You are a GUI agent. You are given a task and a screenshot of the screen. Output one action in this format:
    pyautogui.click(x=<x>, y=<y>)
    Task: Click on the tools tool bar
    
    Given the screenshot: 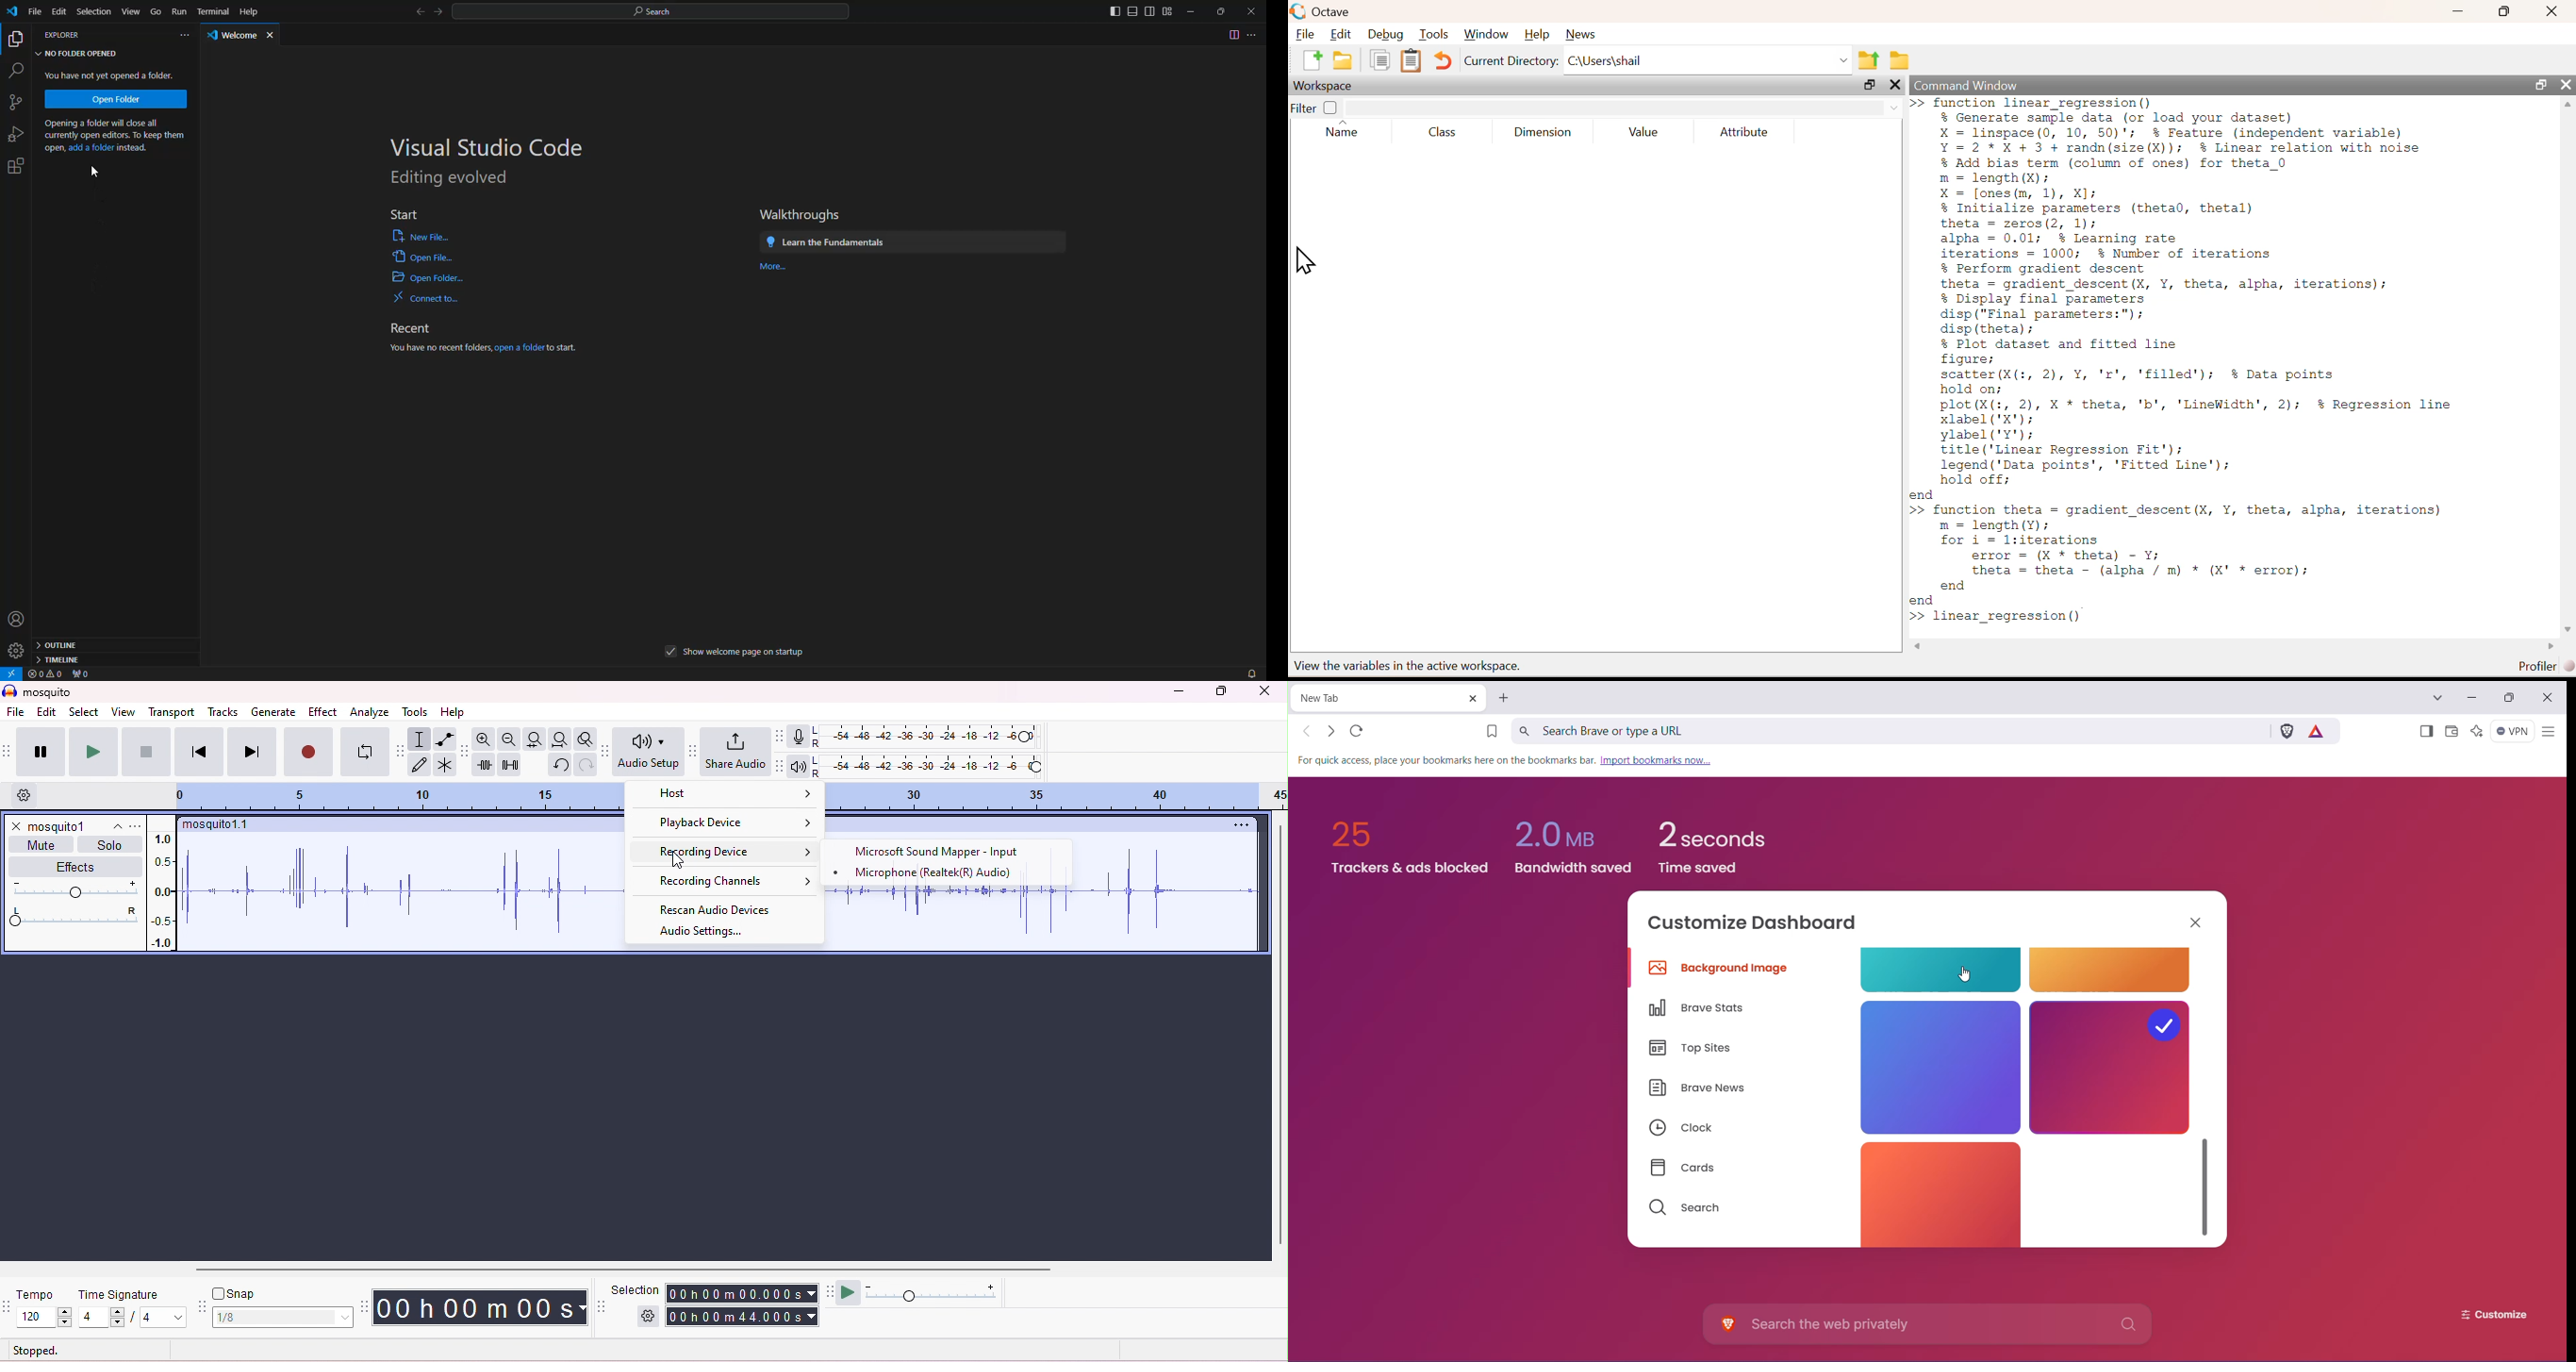 What is the action you would take?
    pyautogui.click(x=403, y=751)
    